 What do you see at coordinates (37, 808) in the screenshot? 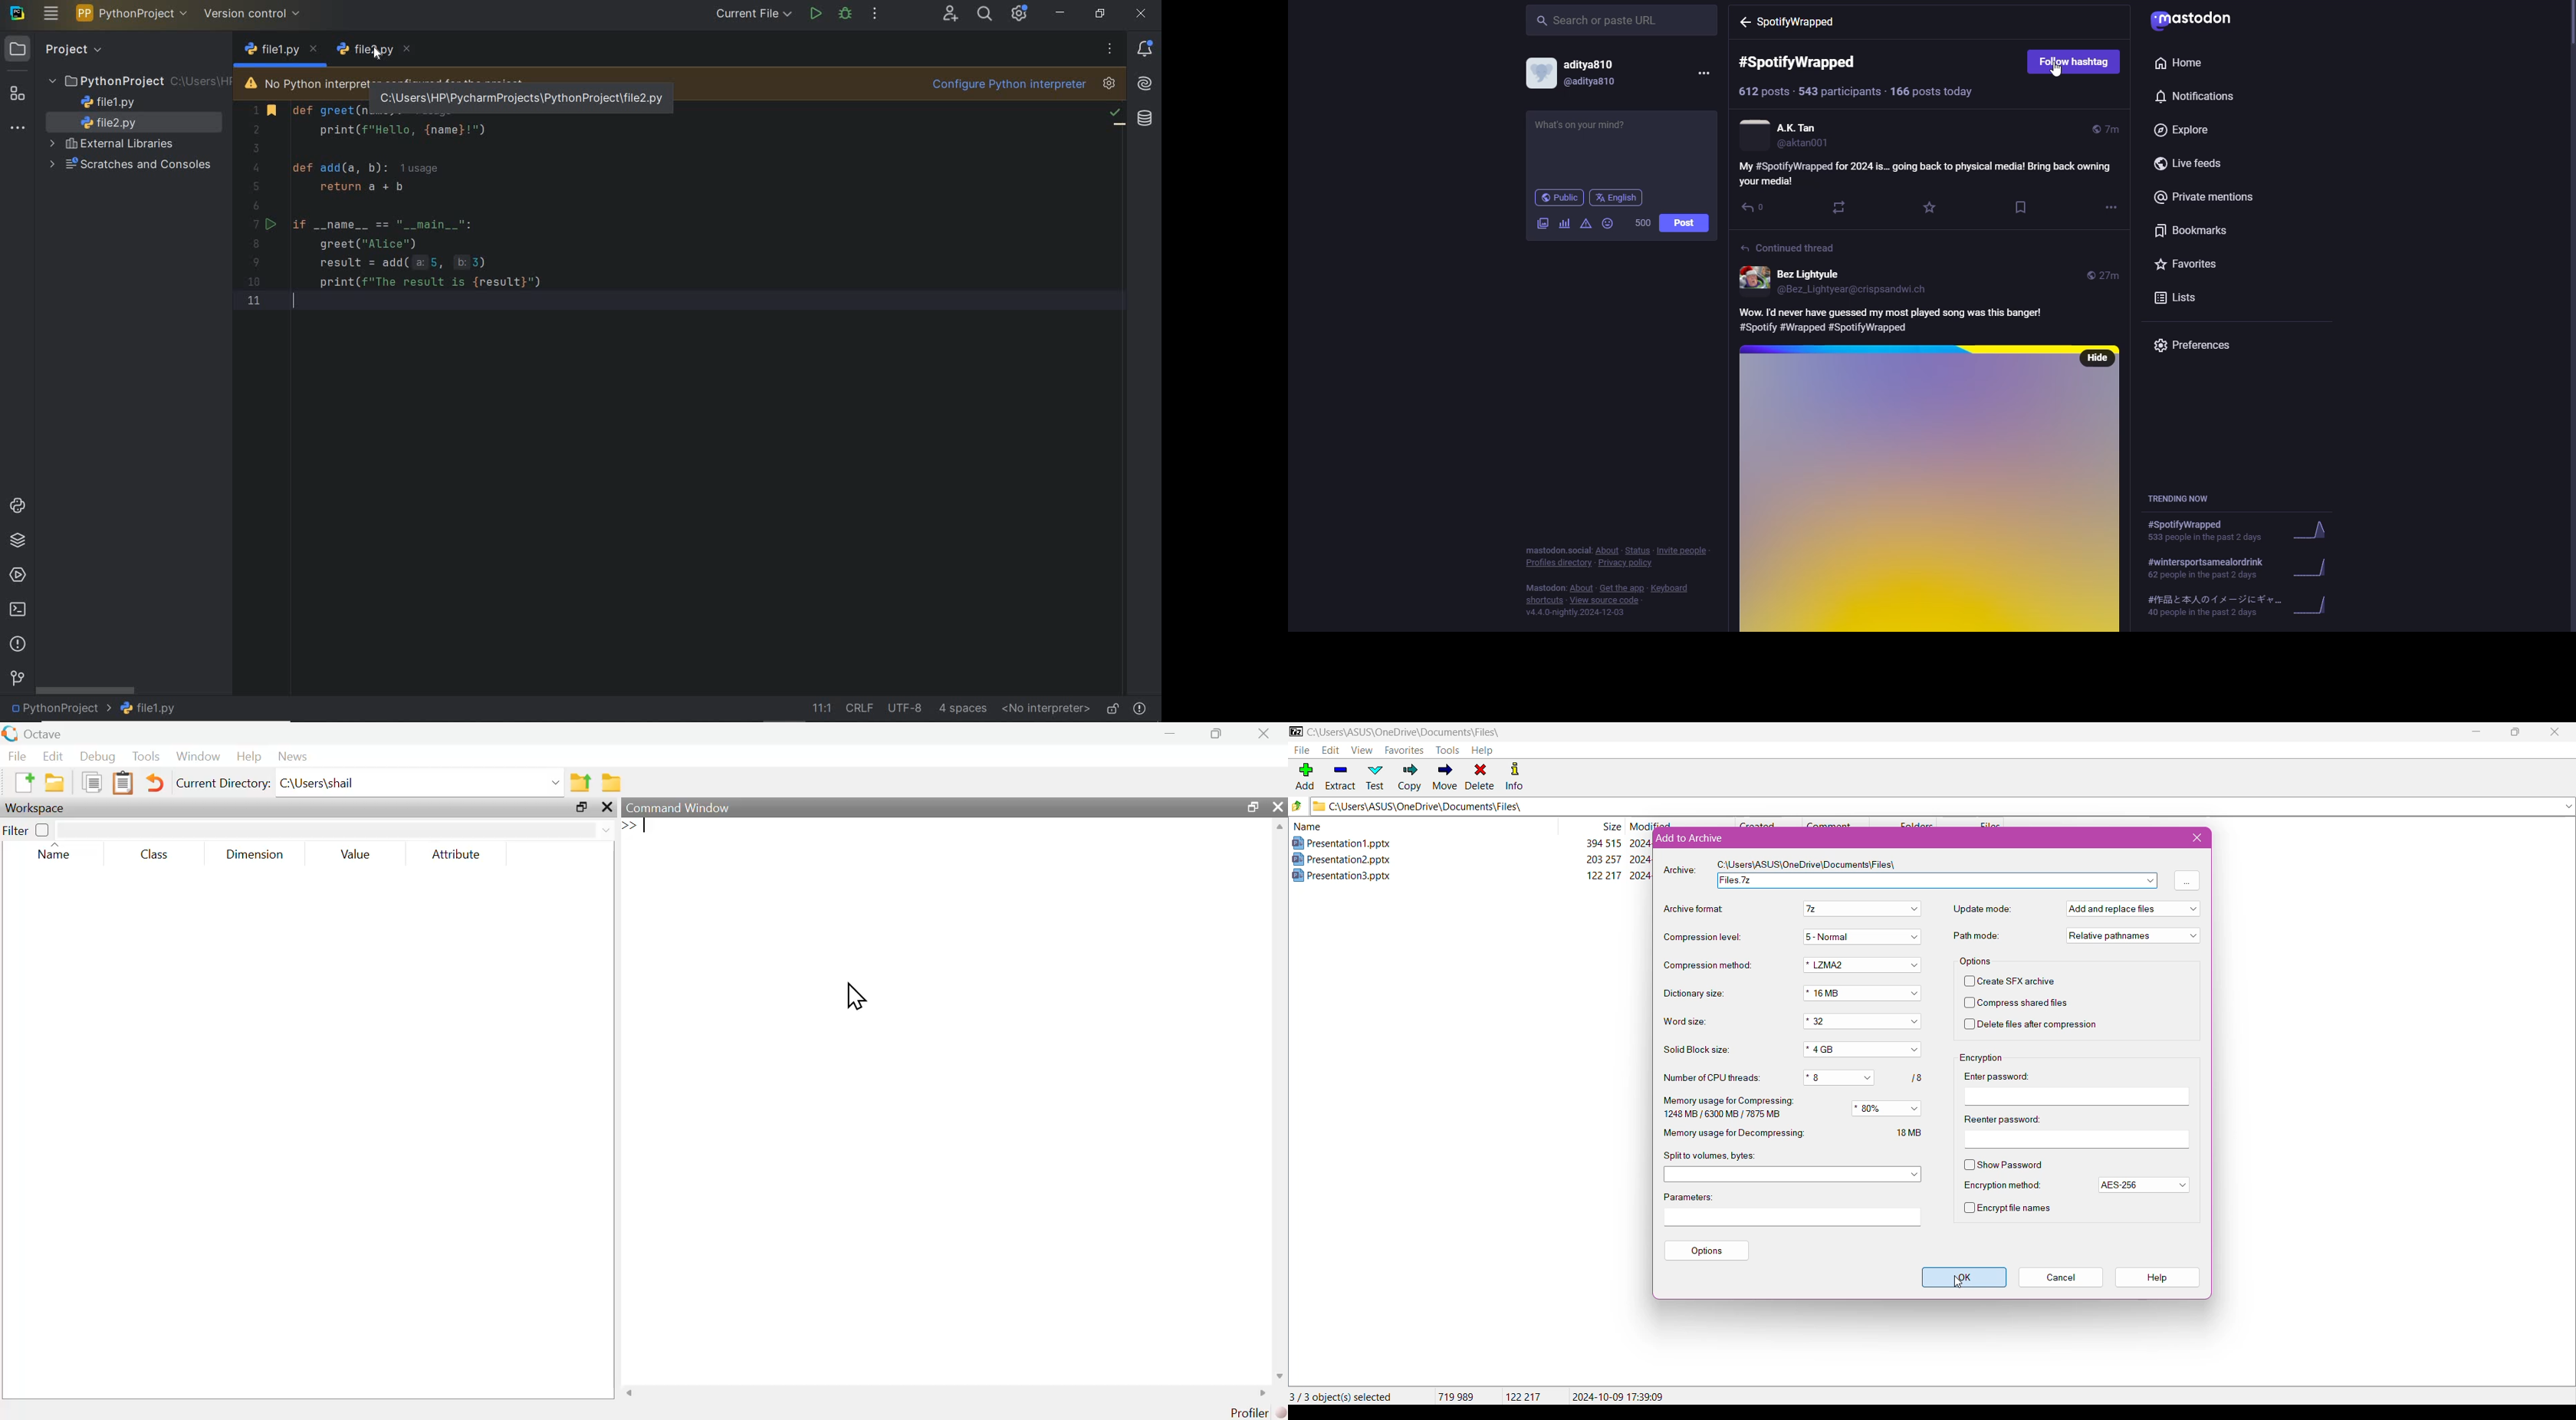
I see `Workspace` at bounding box center [37, 808].